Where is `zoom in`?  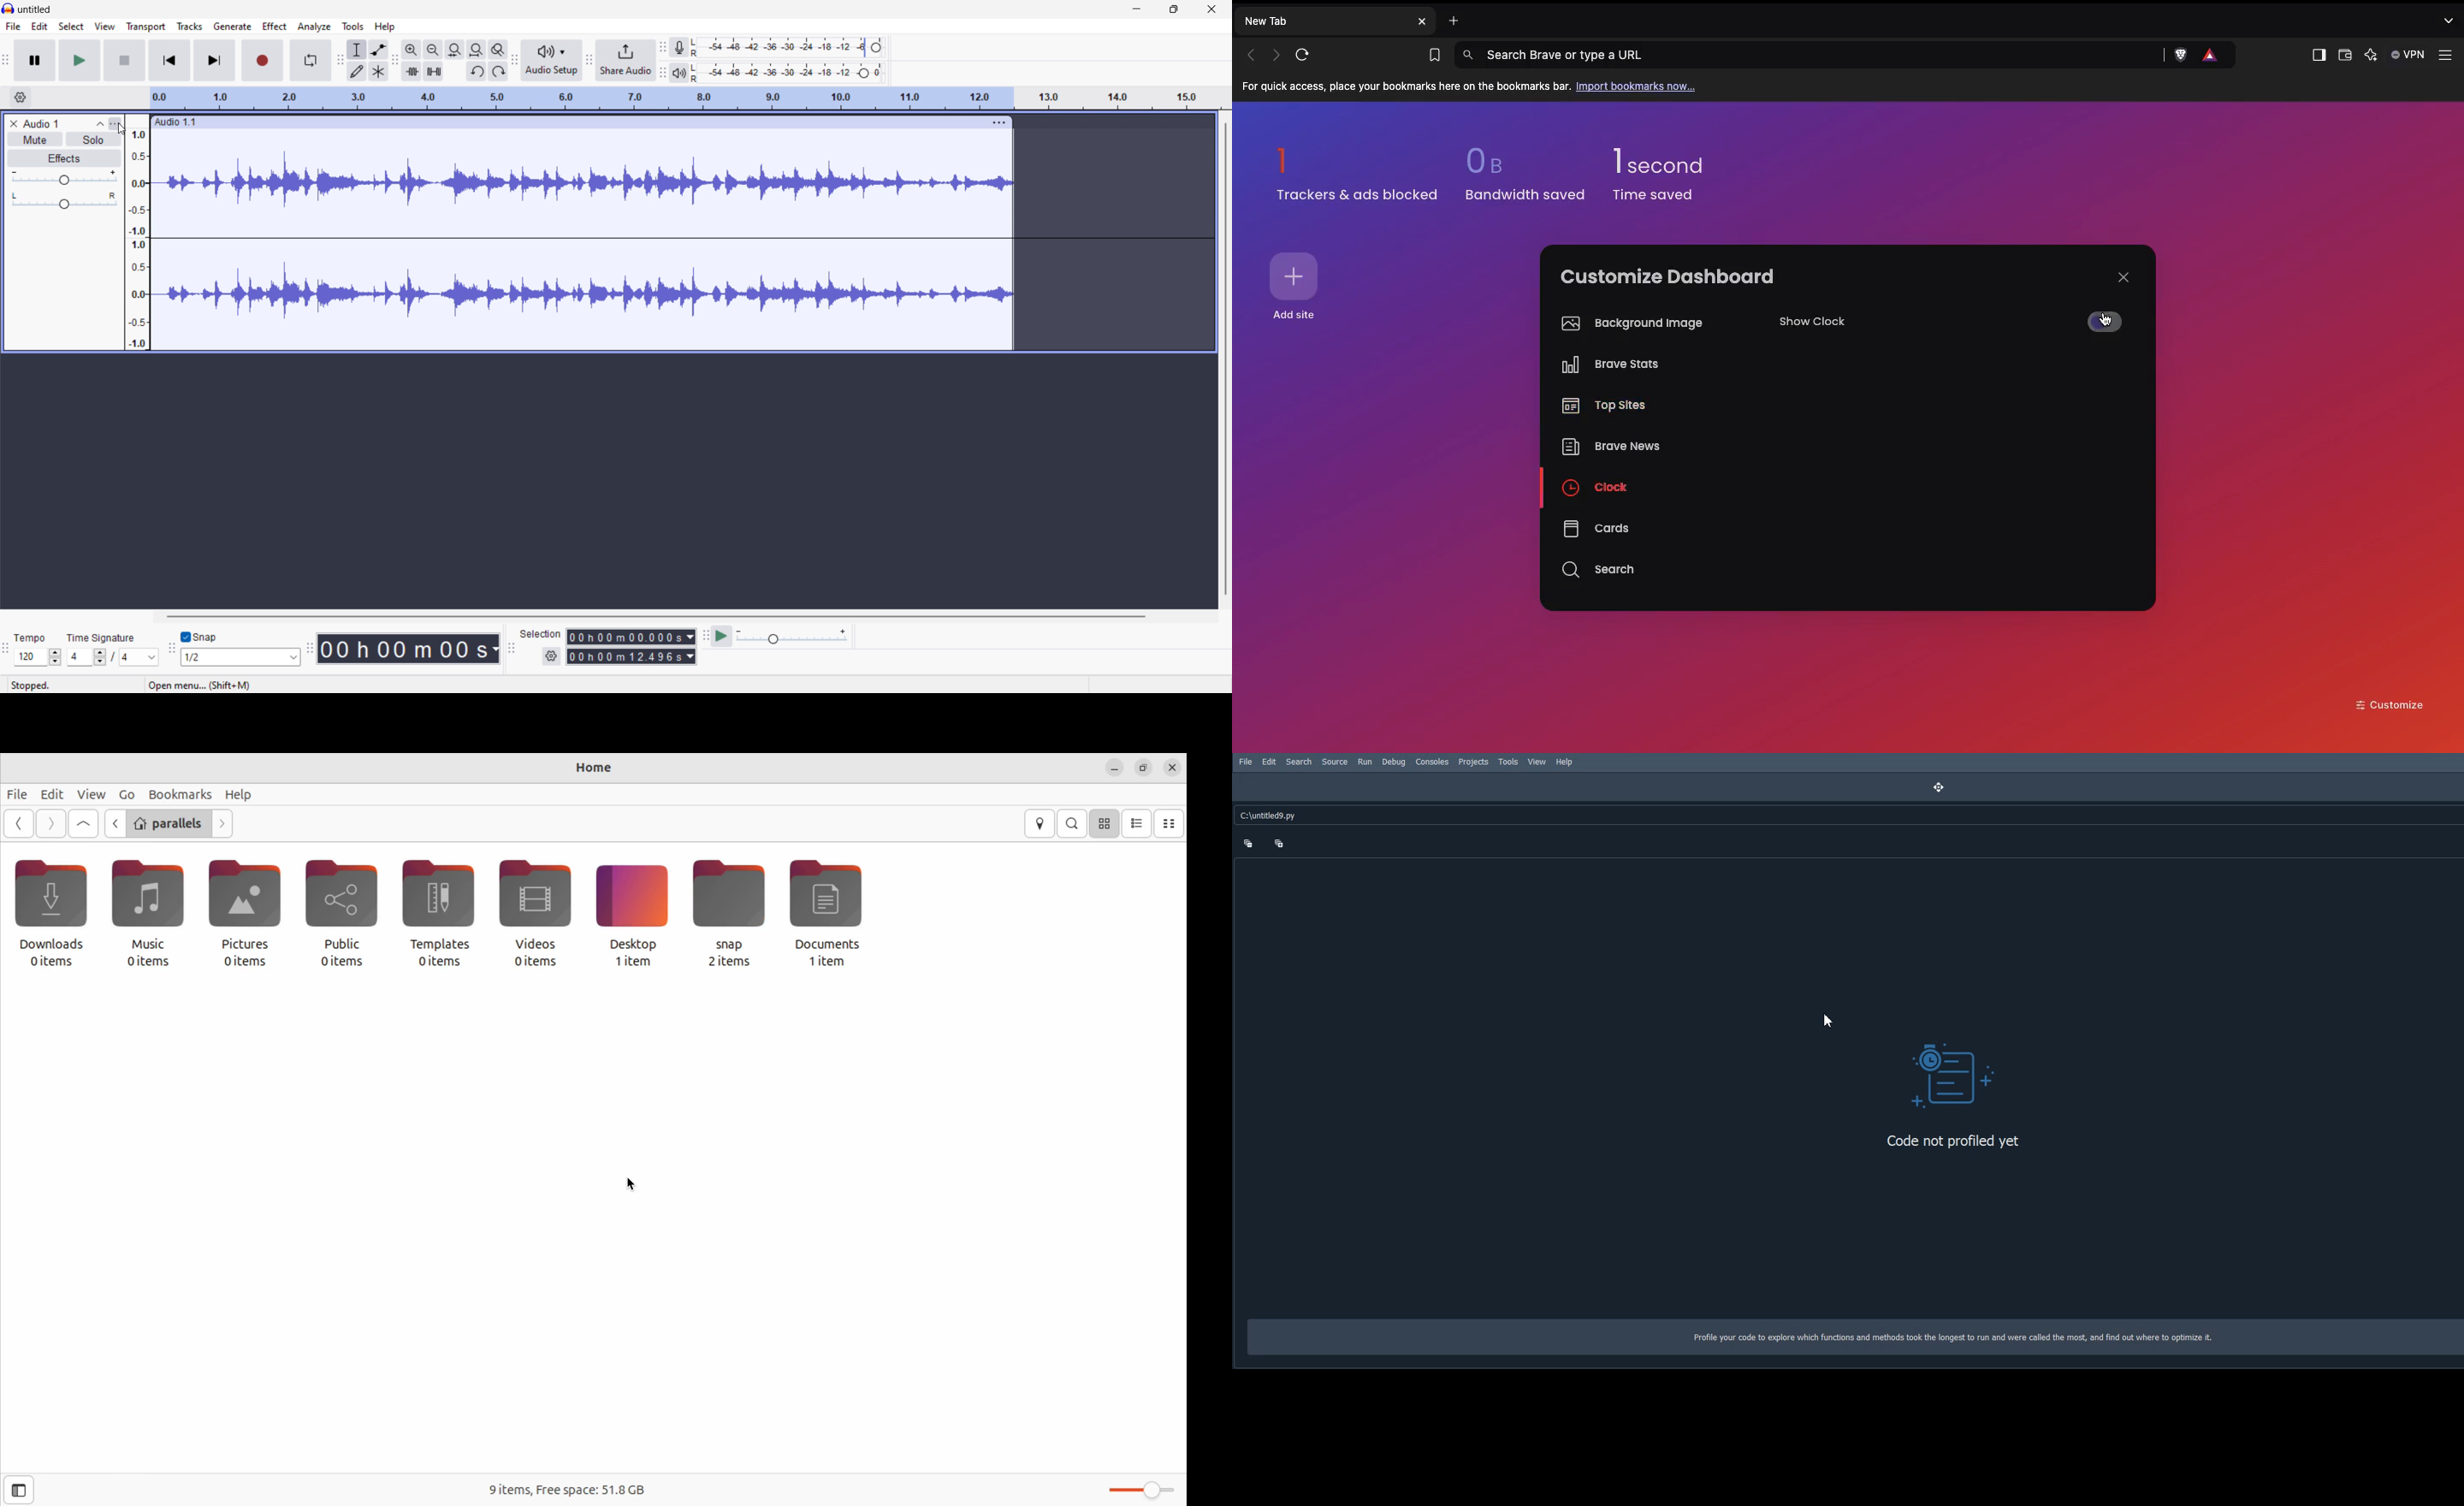 zoom in is located at coordinates (411, 49).